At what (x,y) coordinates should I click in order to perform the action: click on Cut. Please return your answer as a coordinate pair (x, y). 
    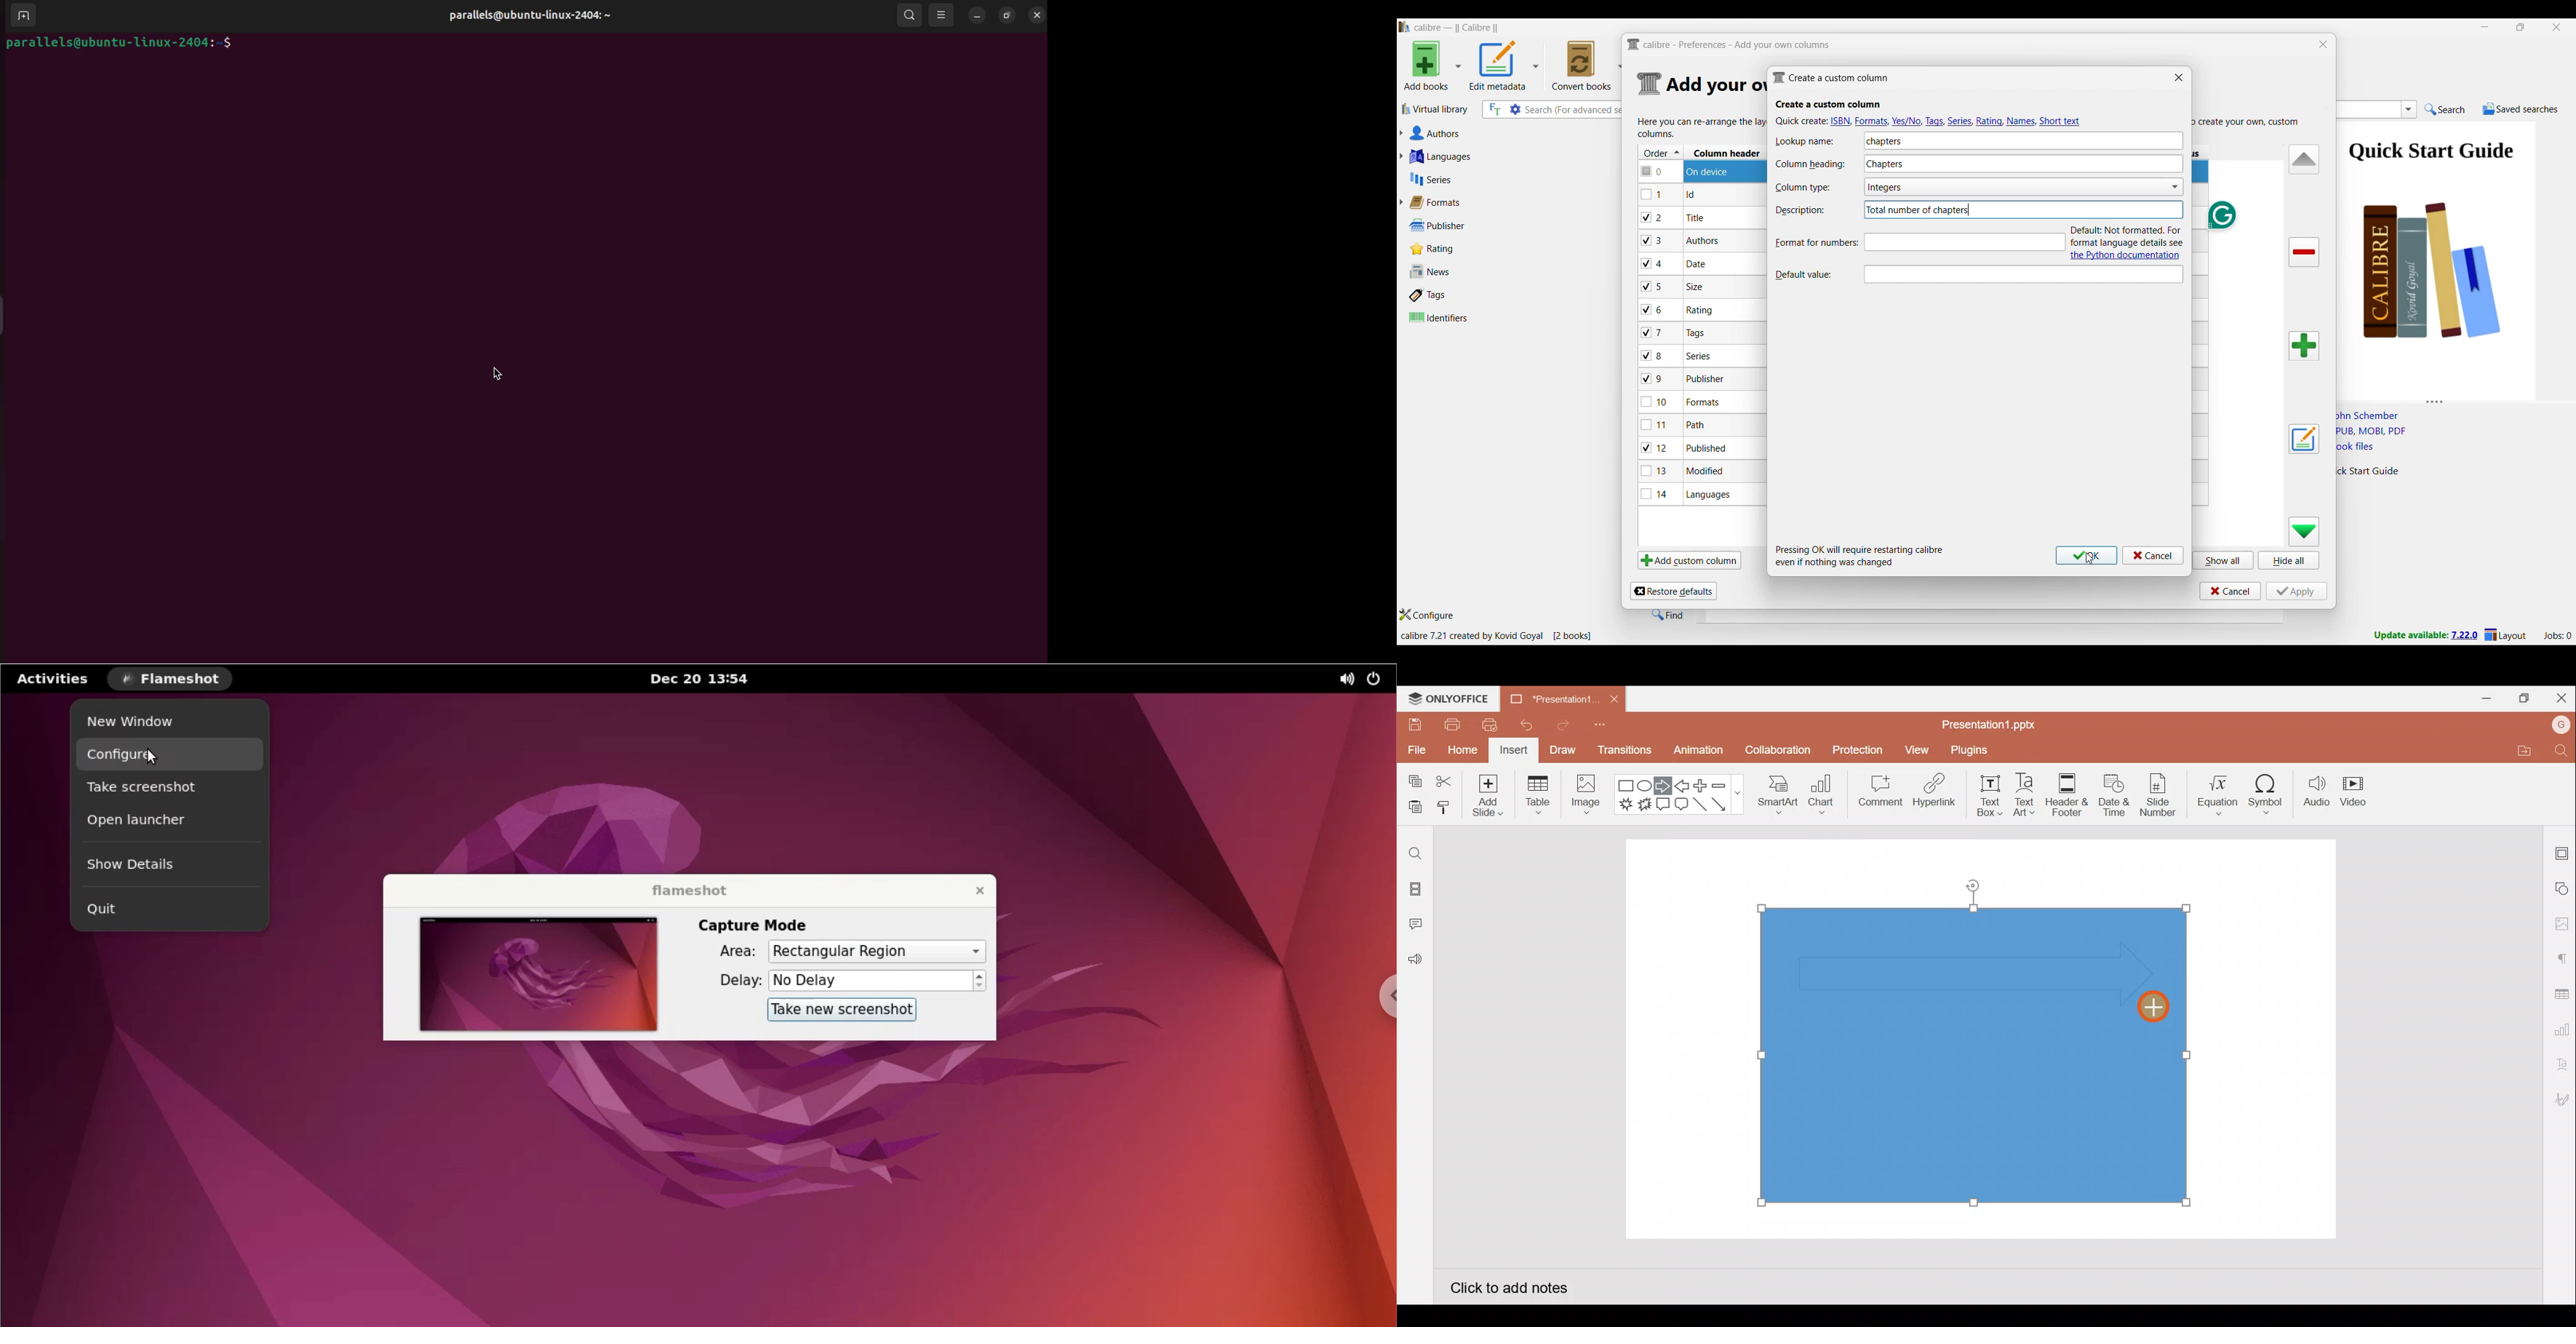
    Looking at the image, I should click on (1445, 782).